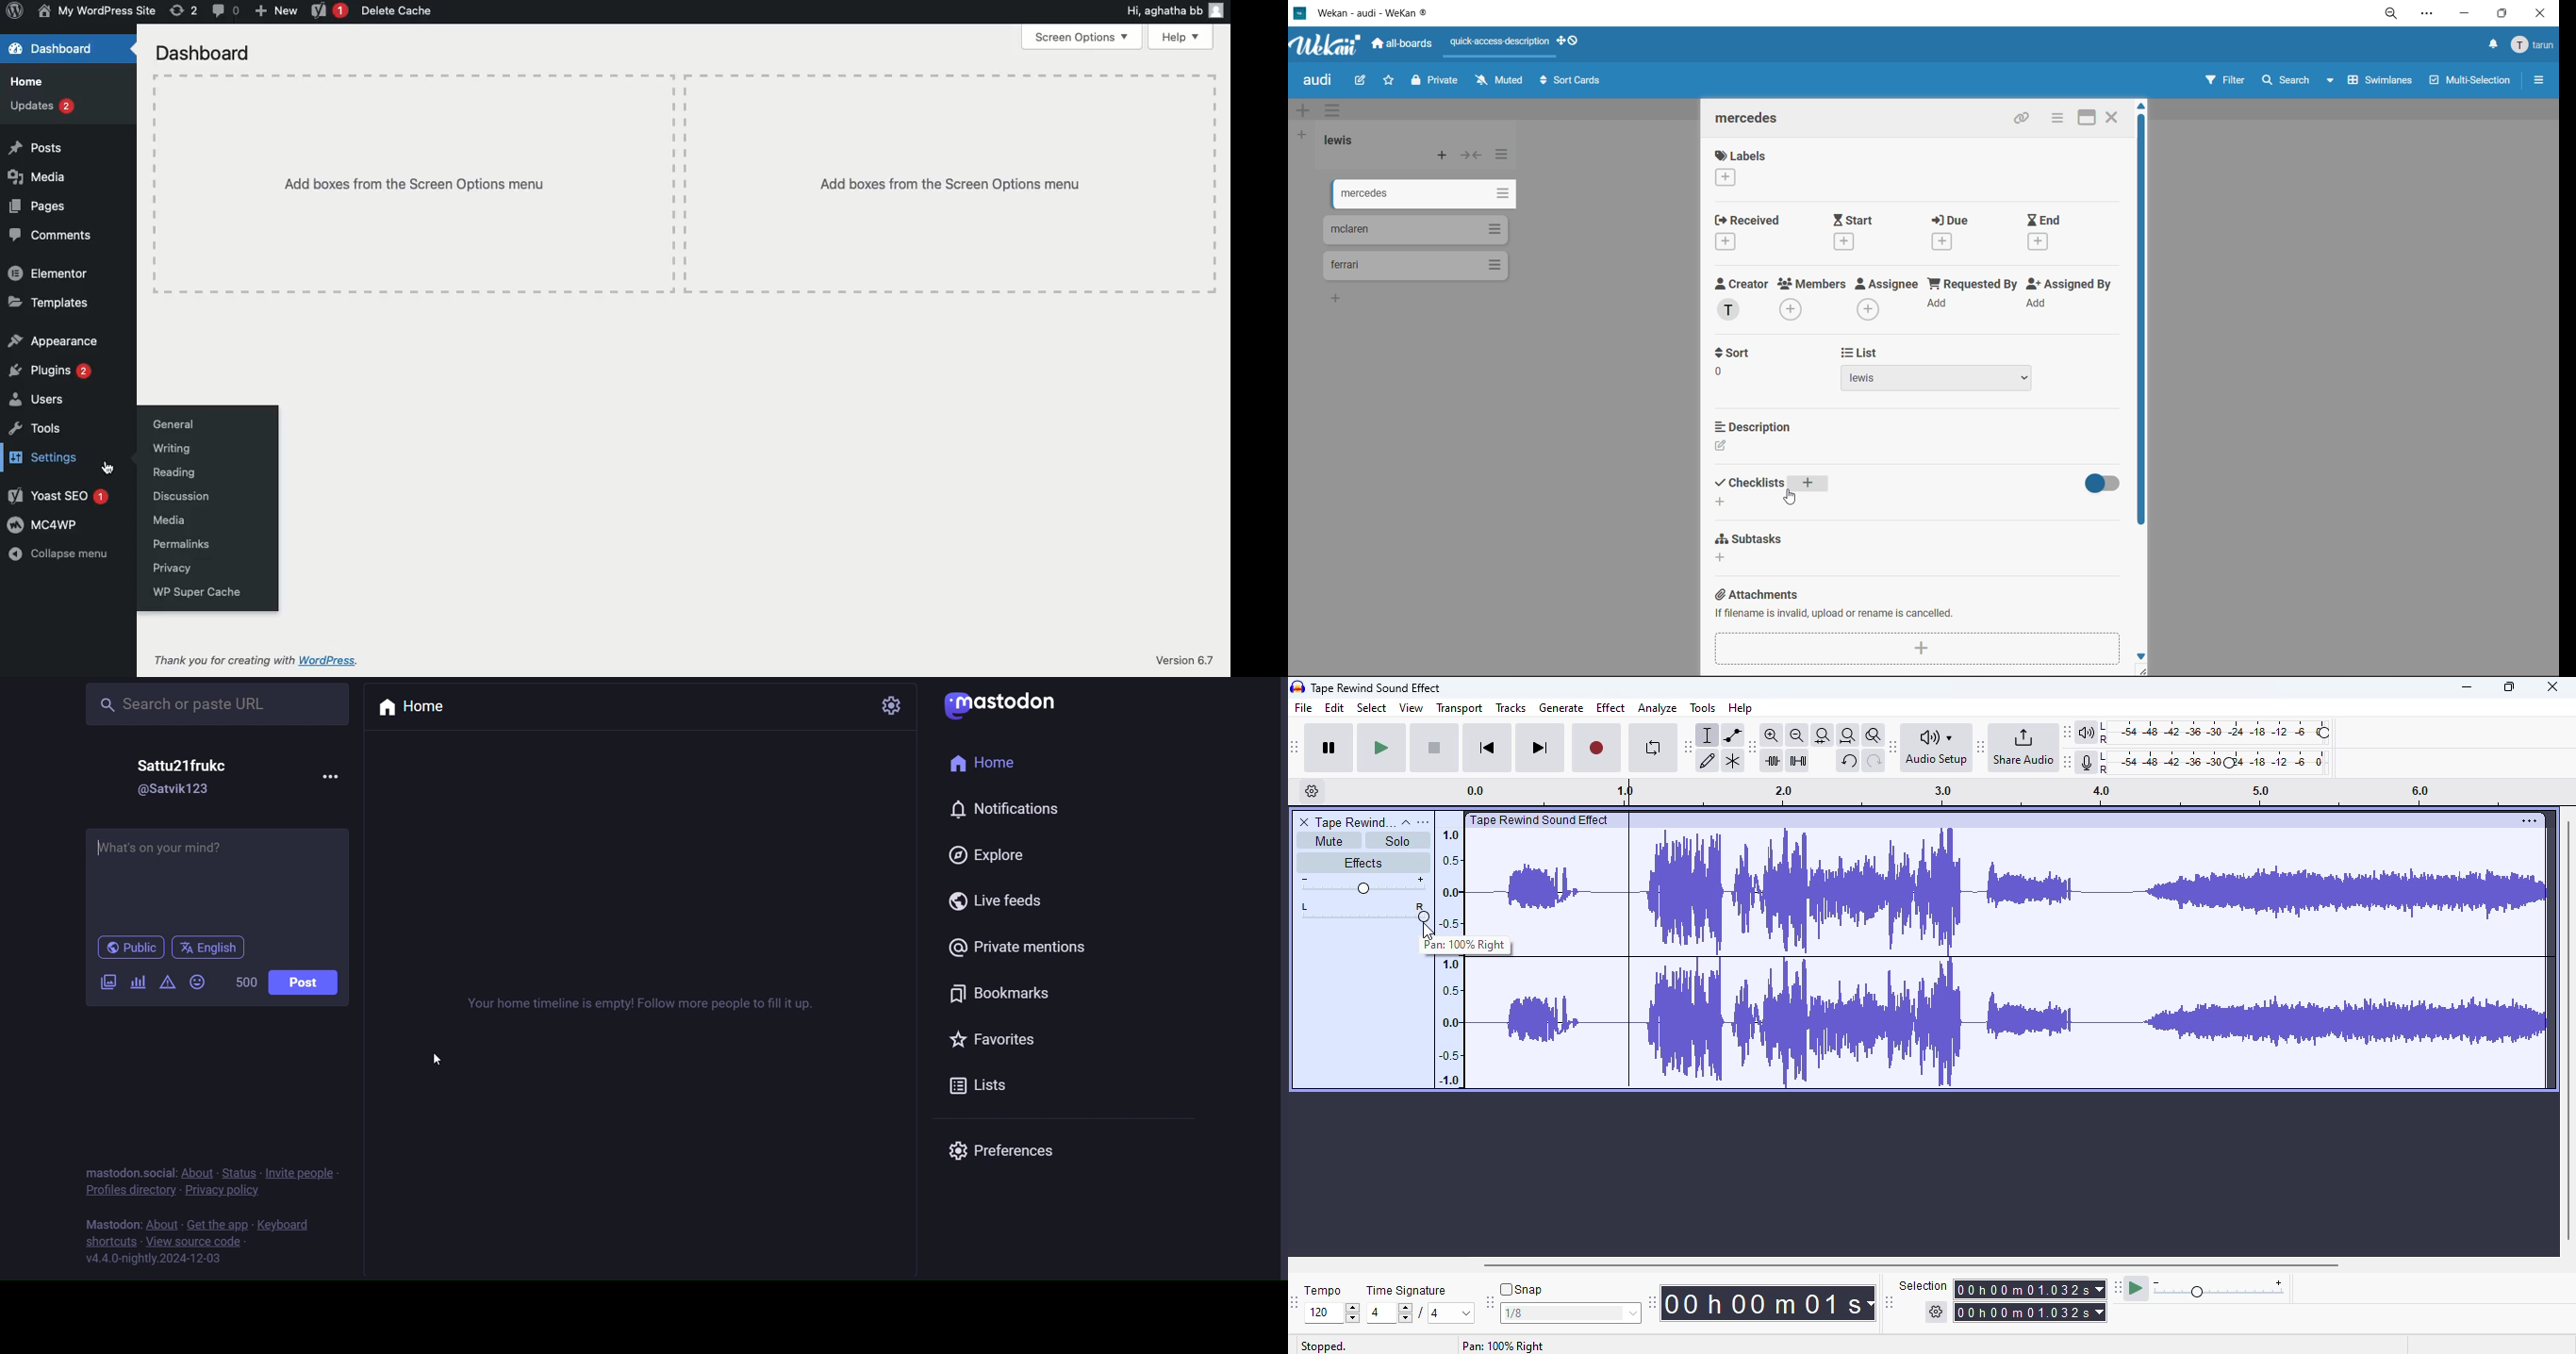  What do you see at coordinates (1737, 377) in the screenshot?
I see `sort` at bounding box center [1737, 377].